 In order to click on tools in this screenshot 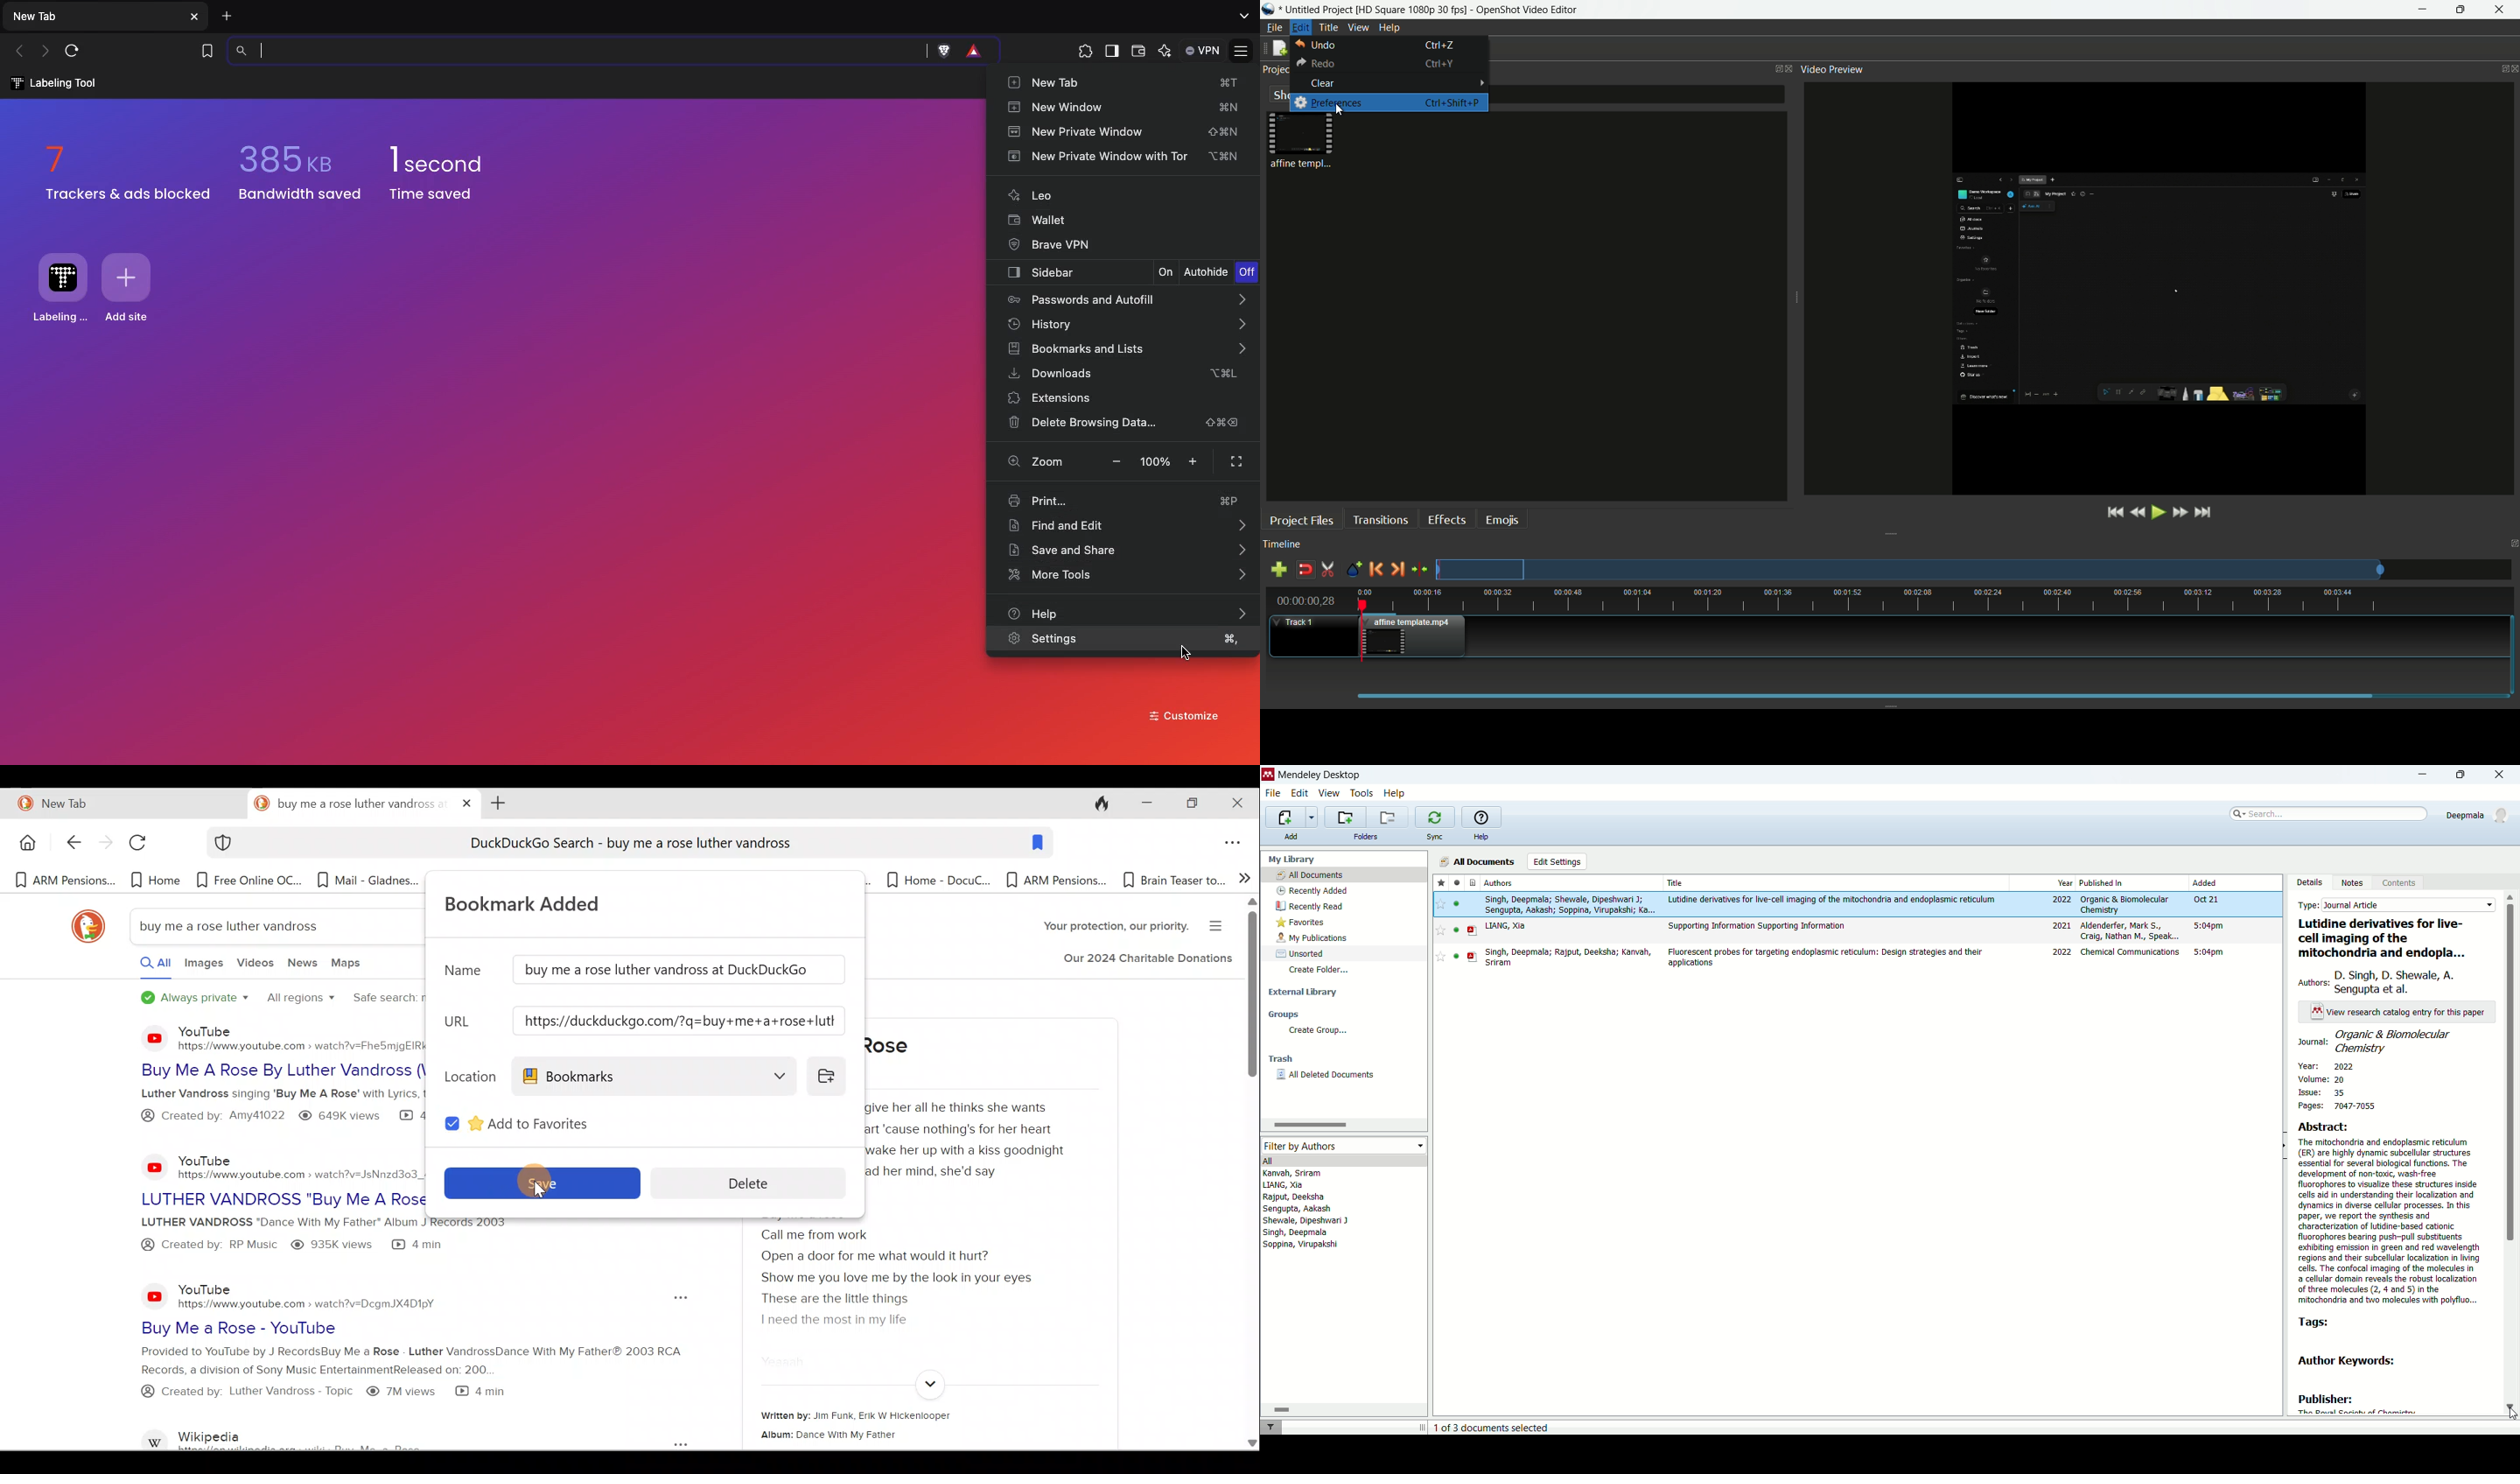, I will do `click(1362, 795)`.